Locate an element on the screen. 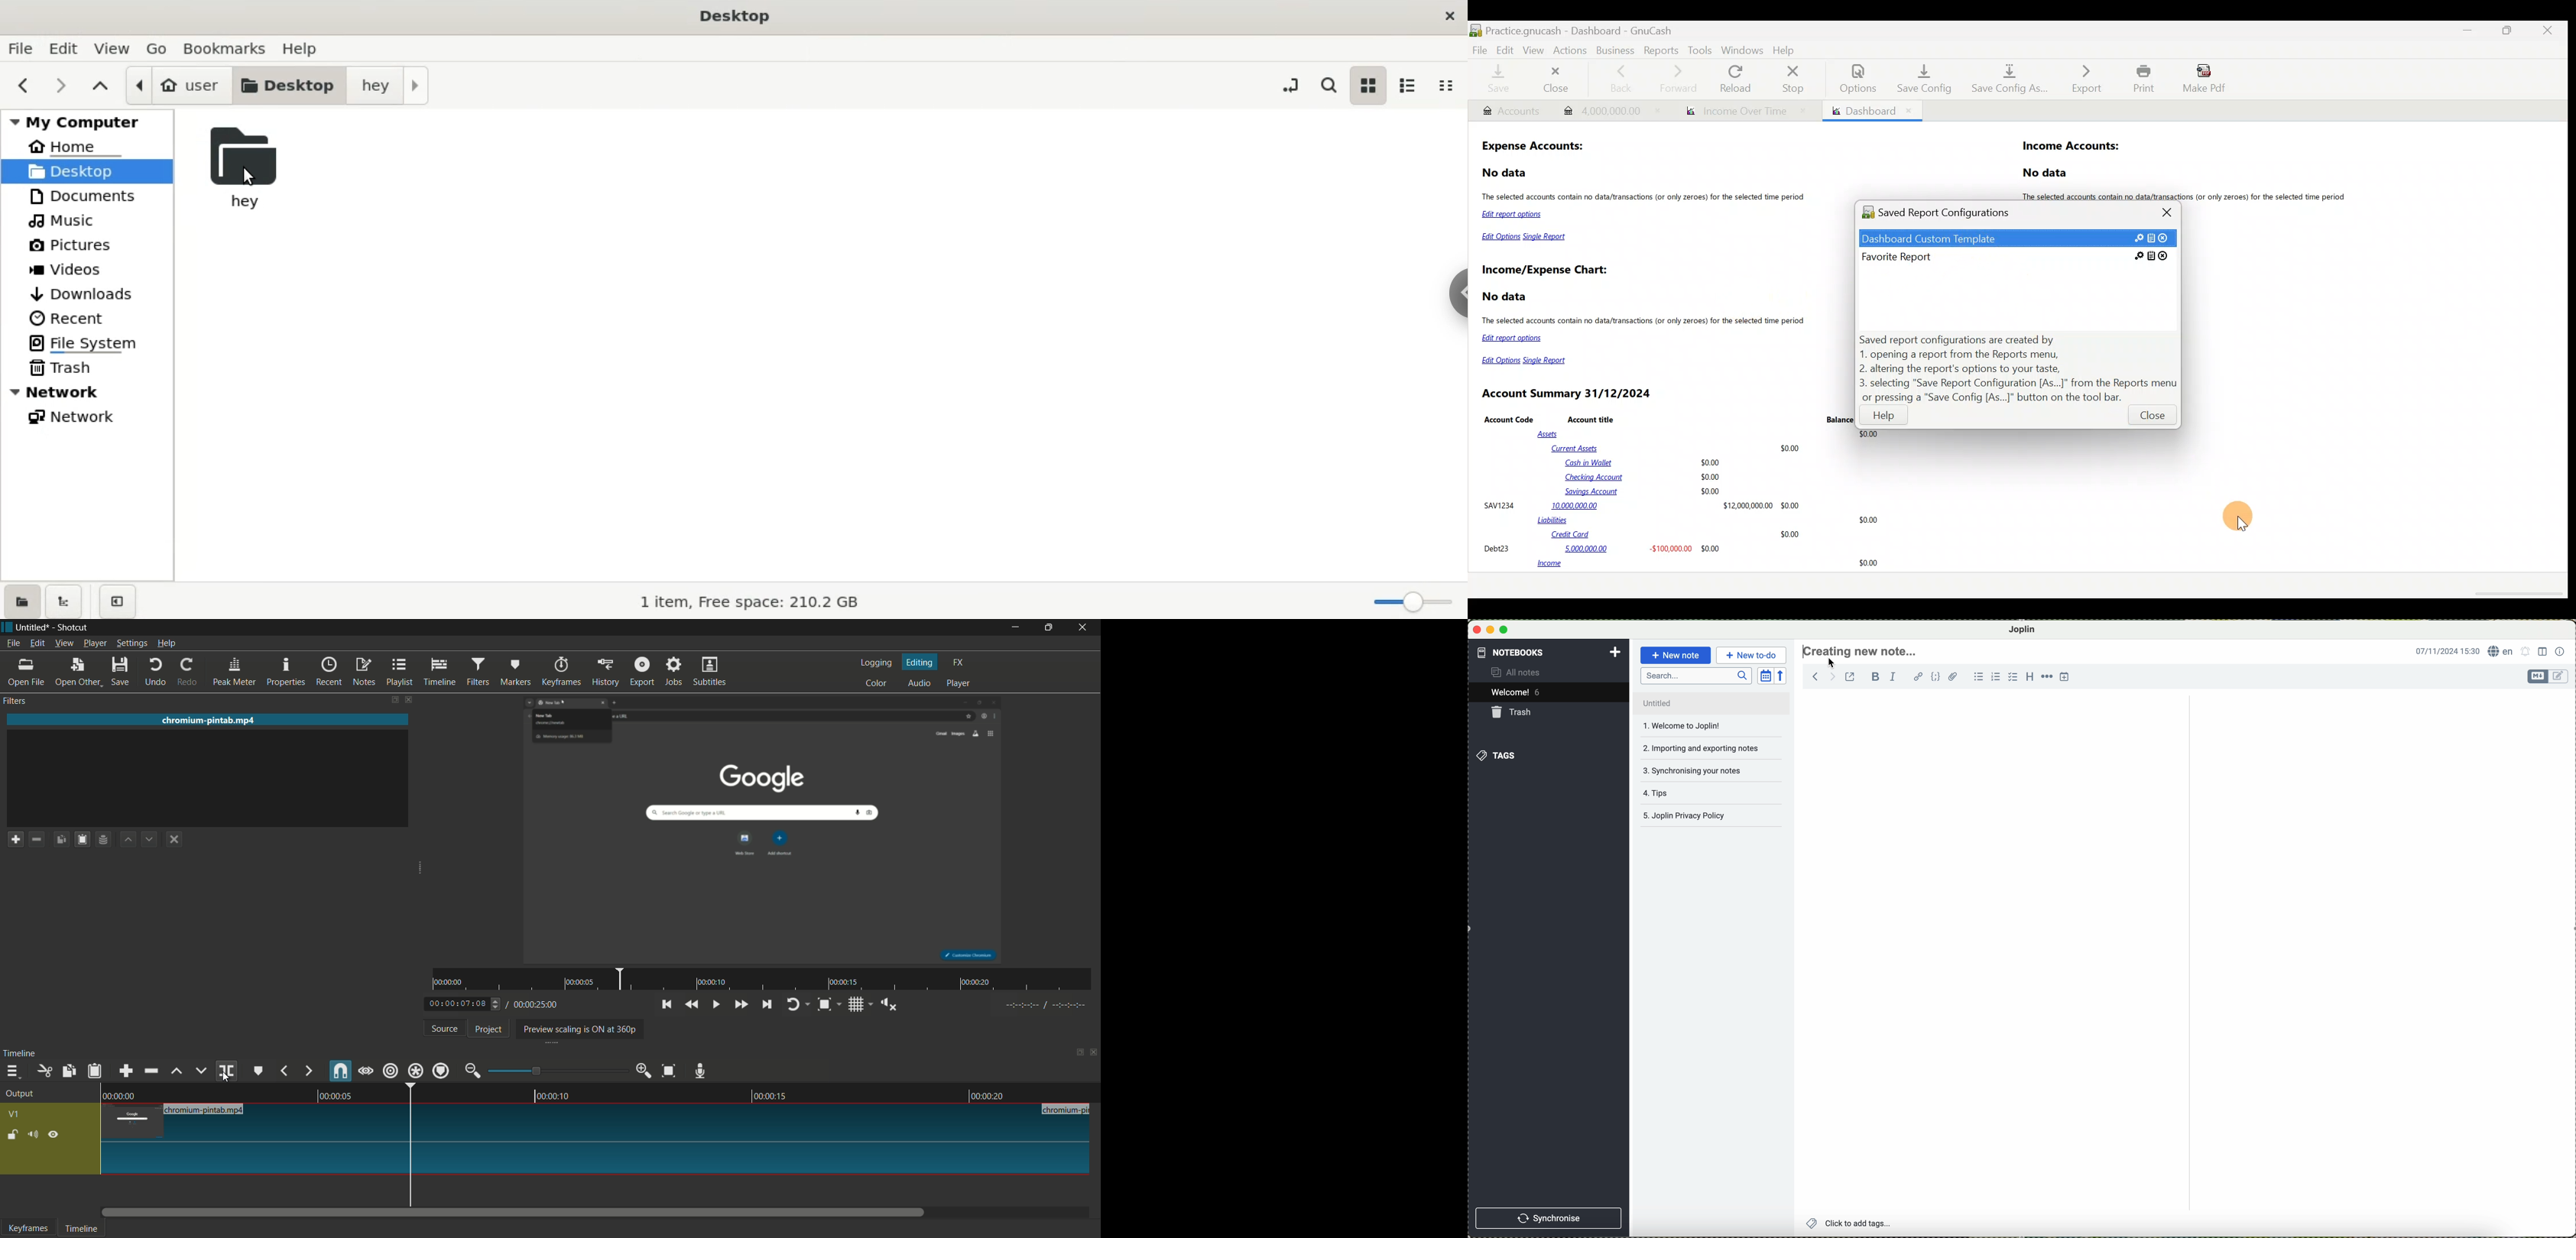 The image size is (2576, 1260). peak meter is located at coordinates (234, 672).